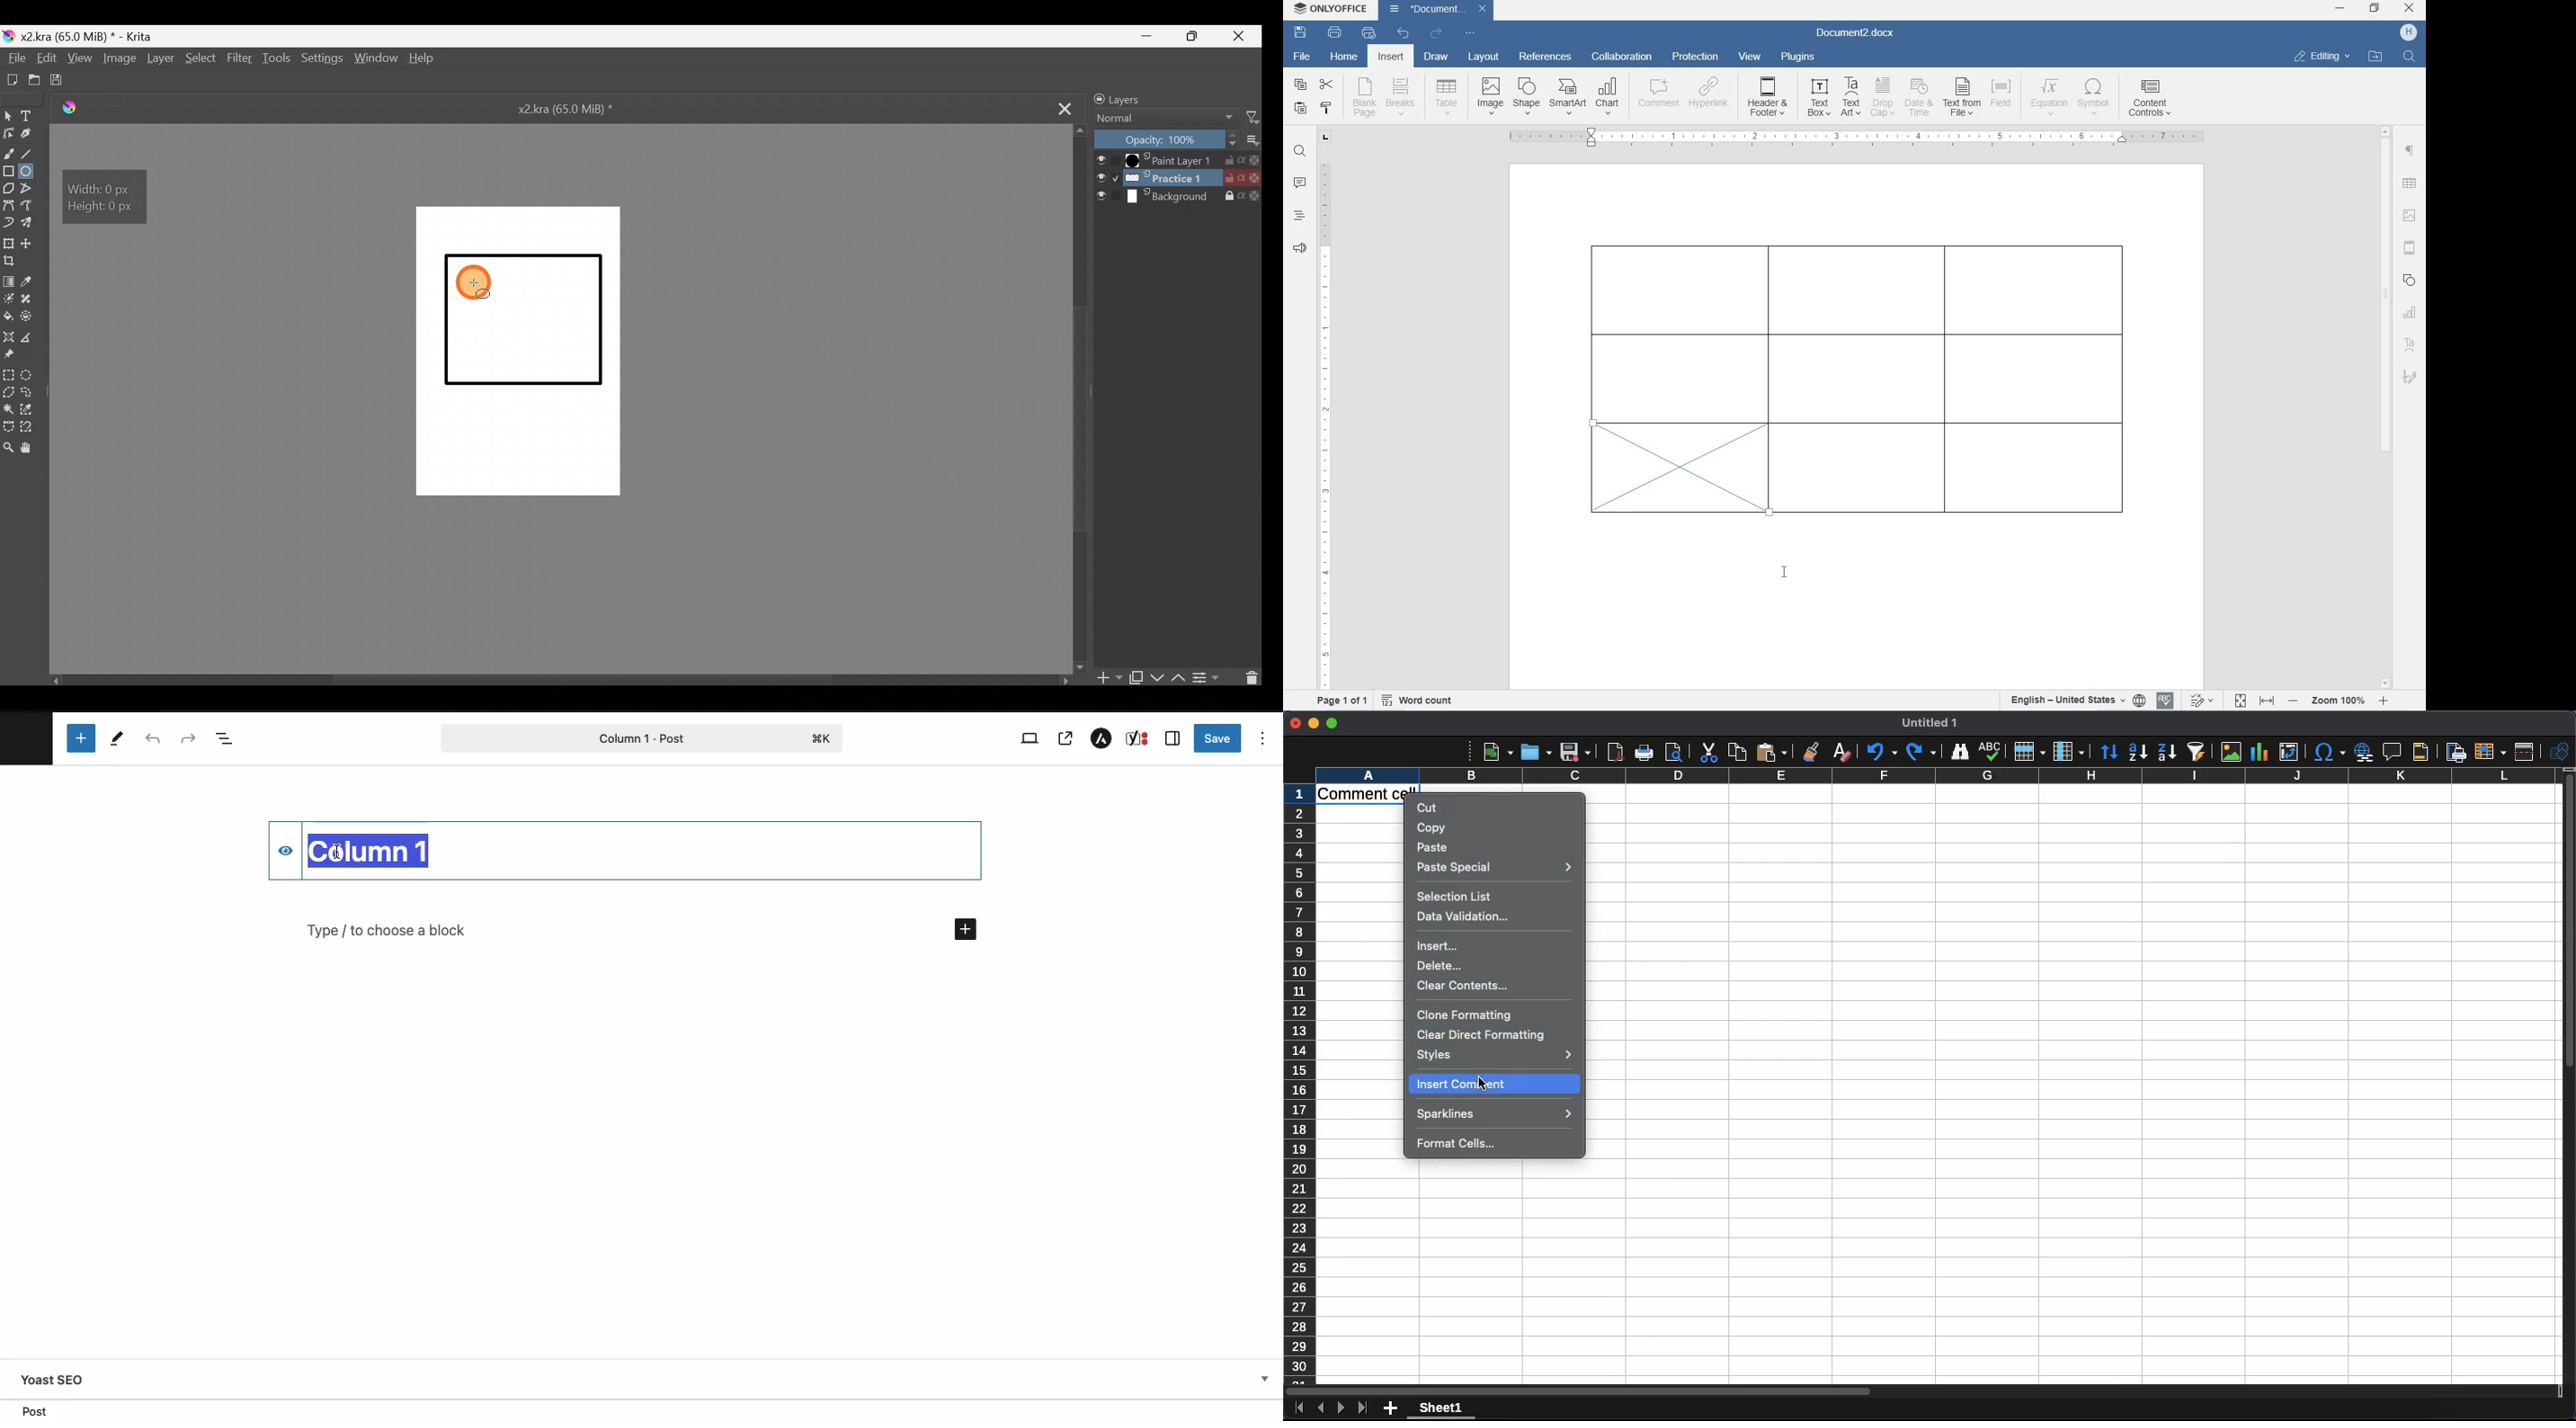  I want to click on Image, so click(2233, 752).